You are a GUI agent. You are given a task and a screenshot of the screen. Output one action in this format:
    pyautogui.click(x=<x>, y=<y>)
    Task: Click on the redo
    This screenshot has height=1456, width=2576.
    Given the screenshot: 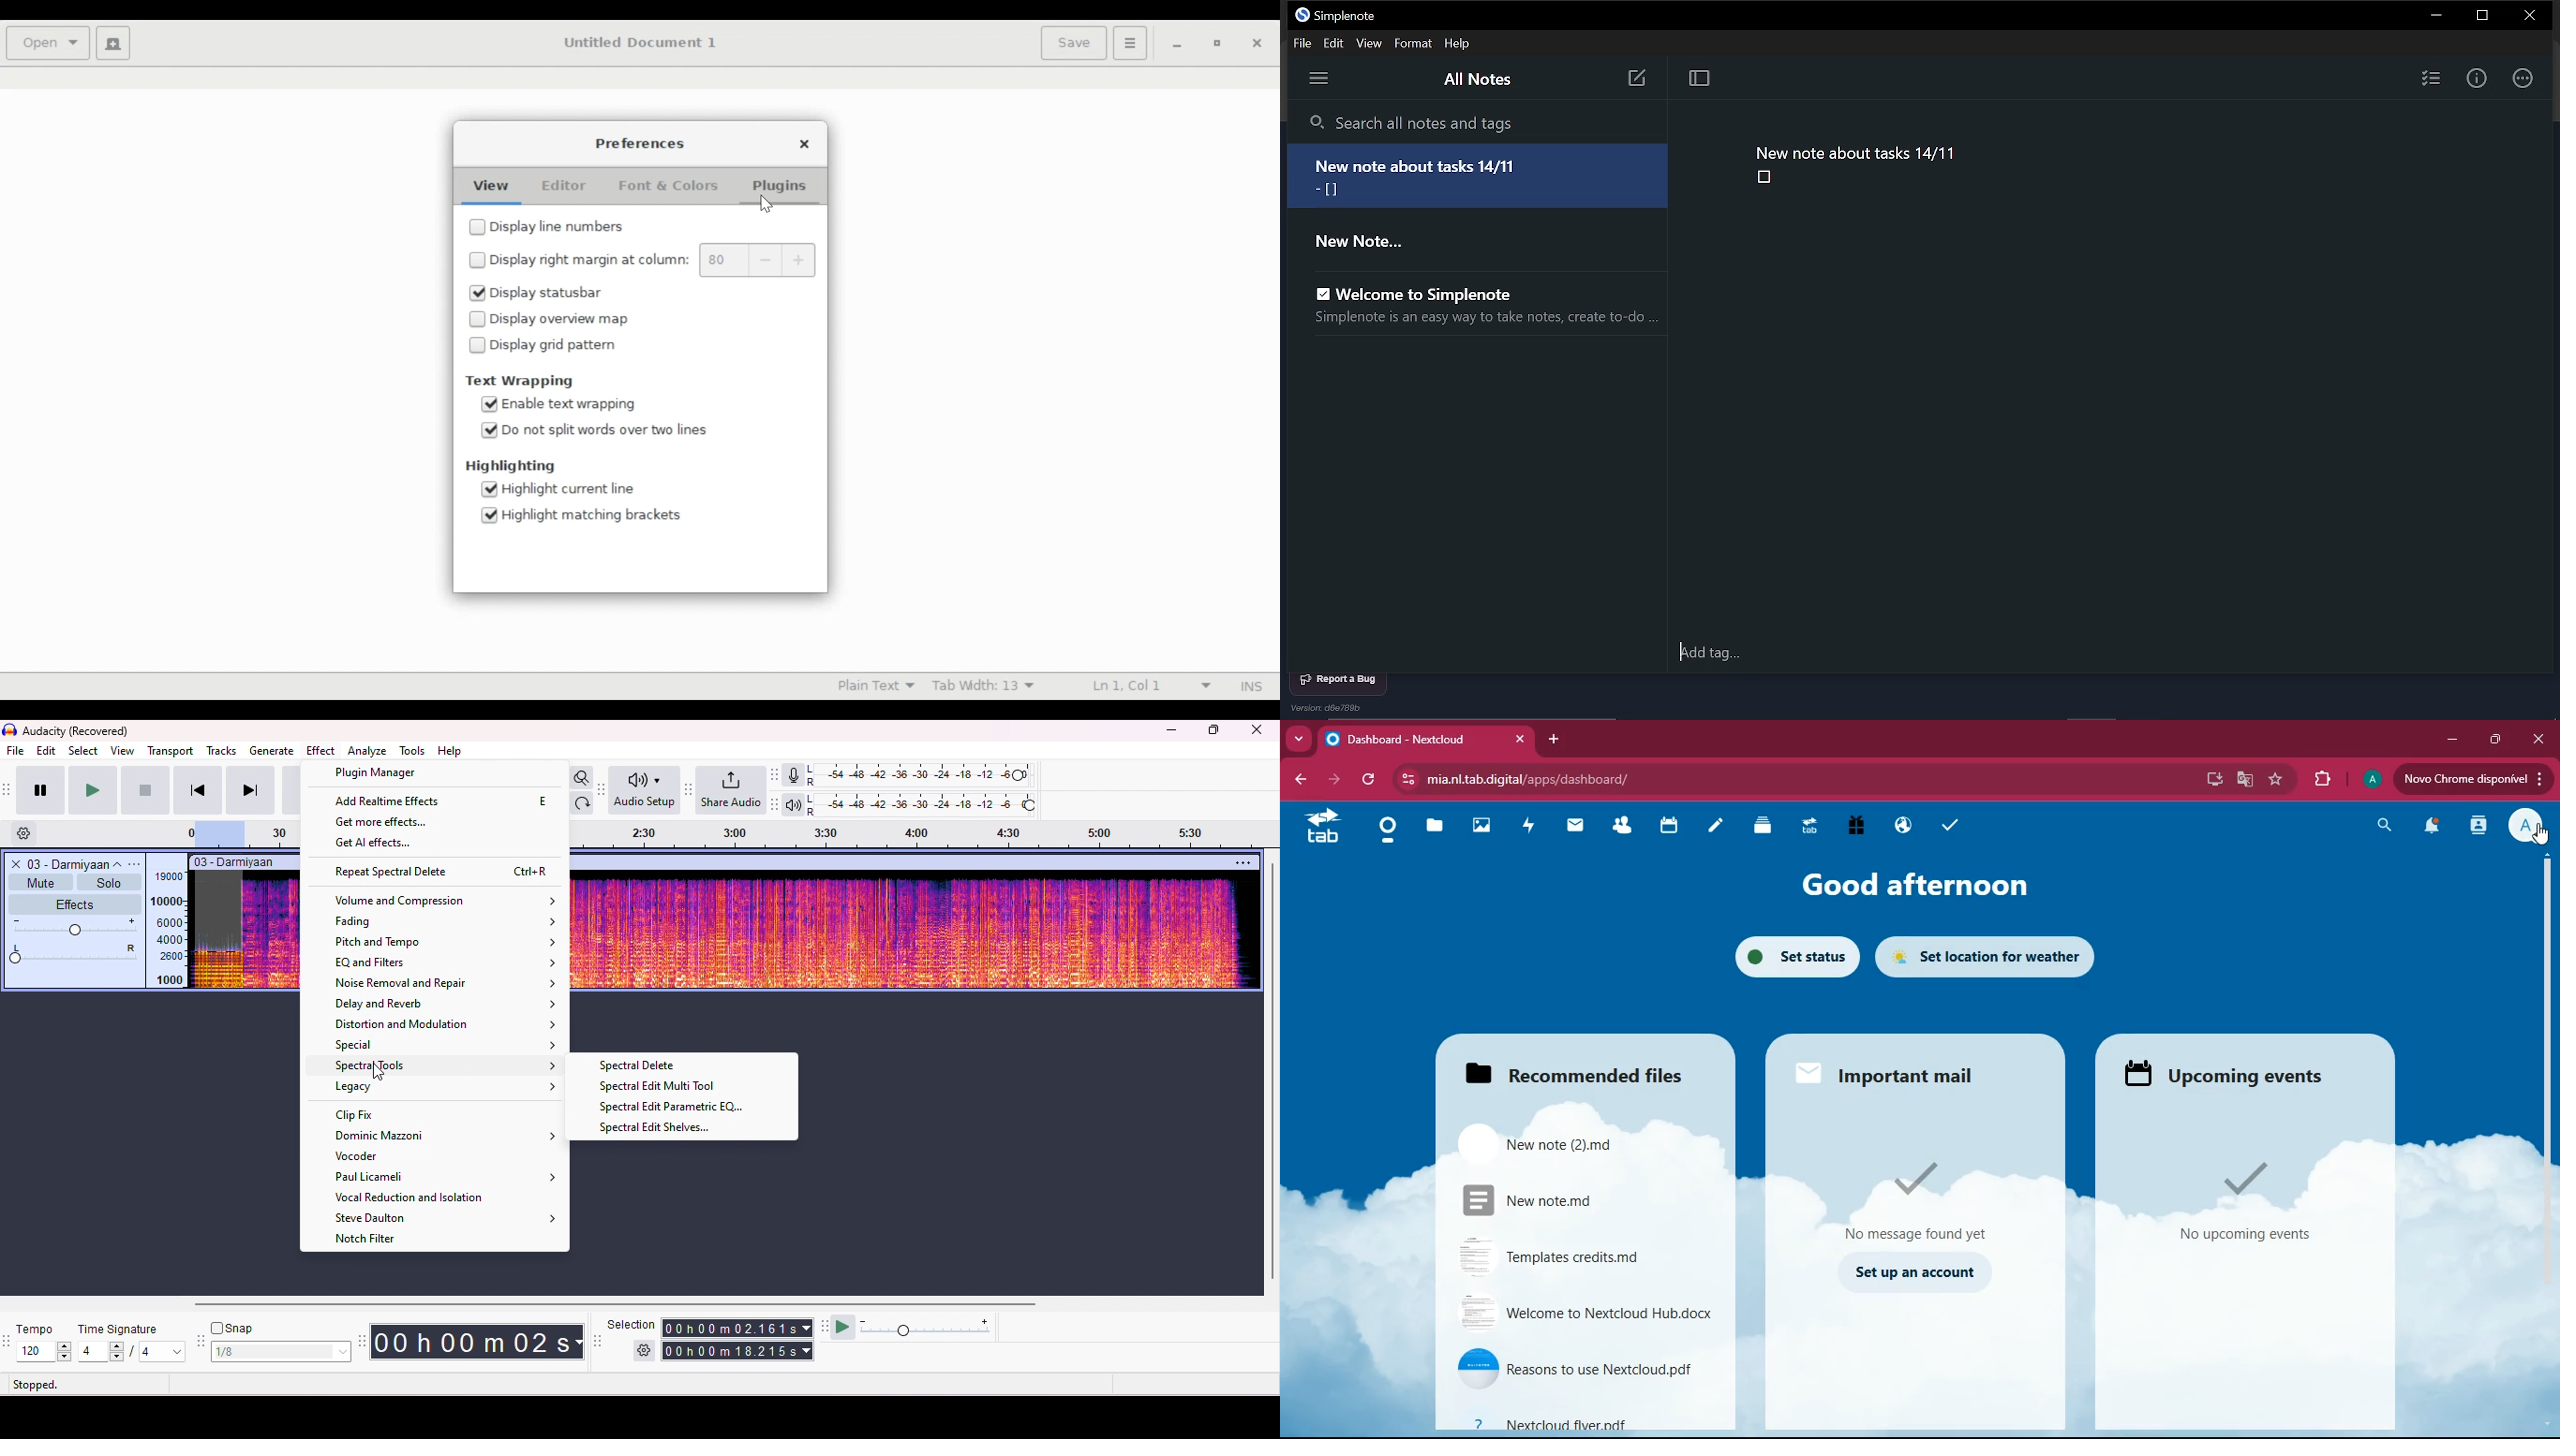 What is the action you would take?
    pyautogui.click(x=584, y=803)
    